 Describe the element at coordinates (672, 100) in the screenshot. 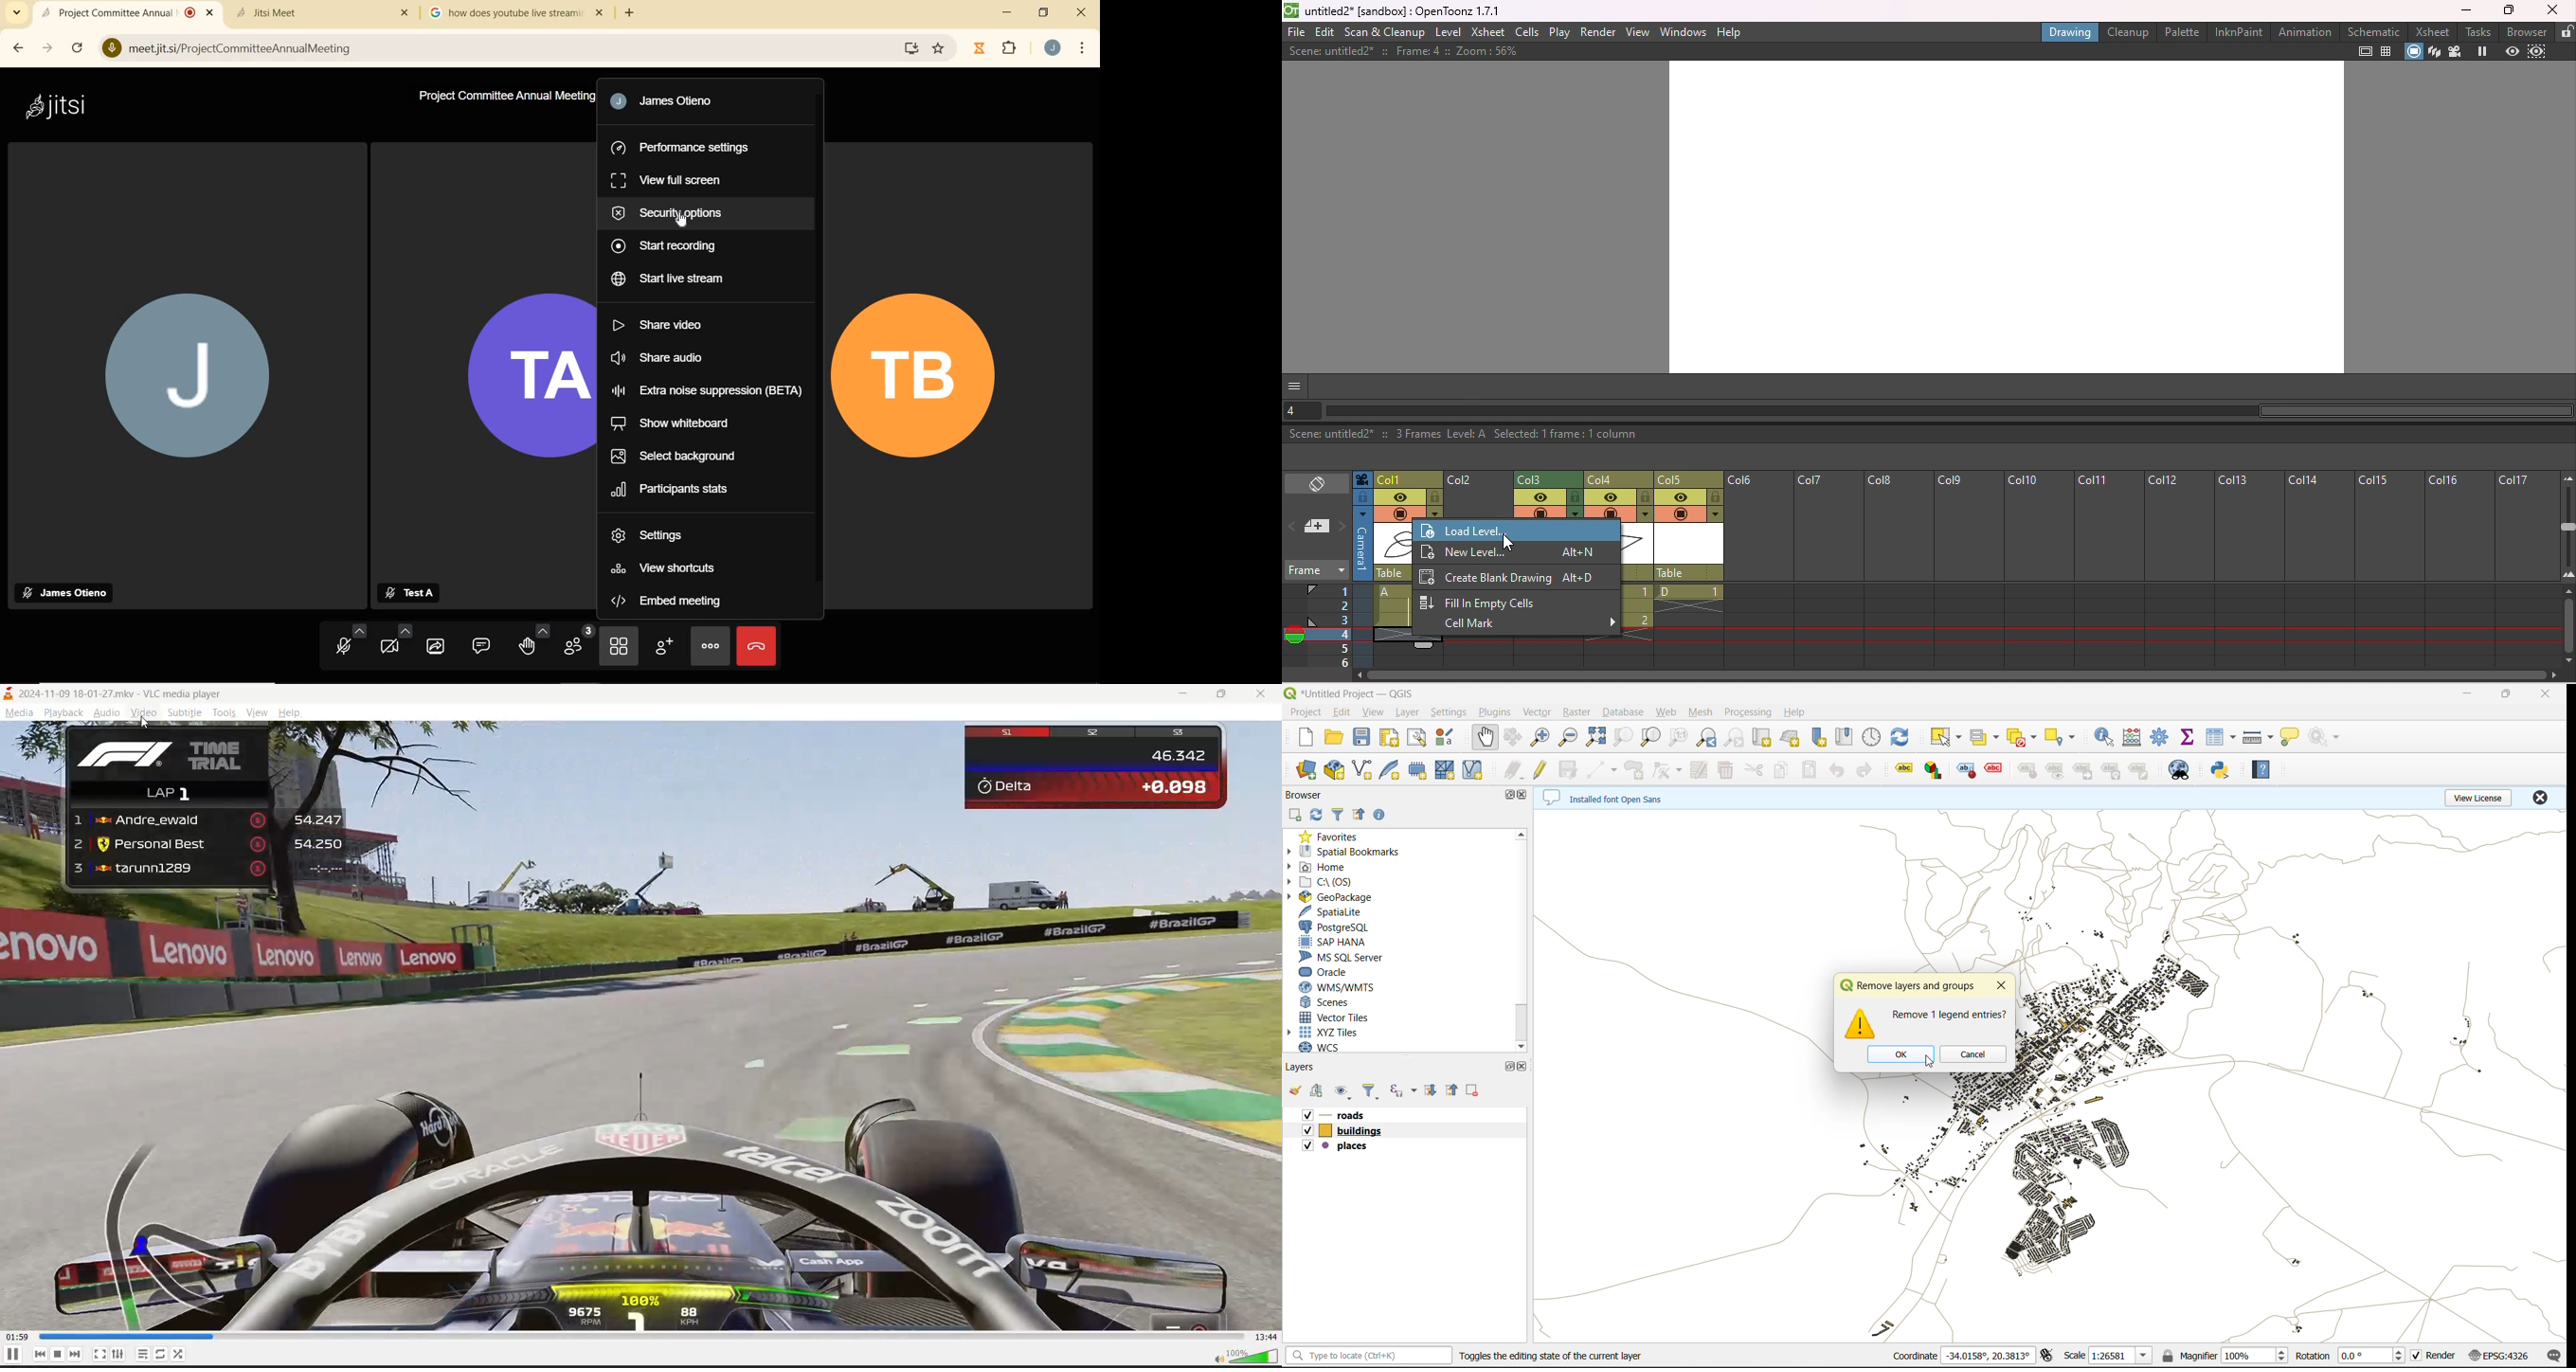

I see `James Otieno` at that location.